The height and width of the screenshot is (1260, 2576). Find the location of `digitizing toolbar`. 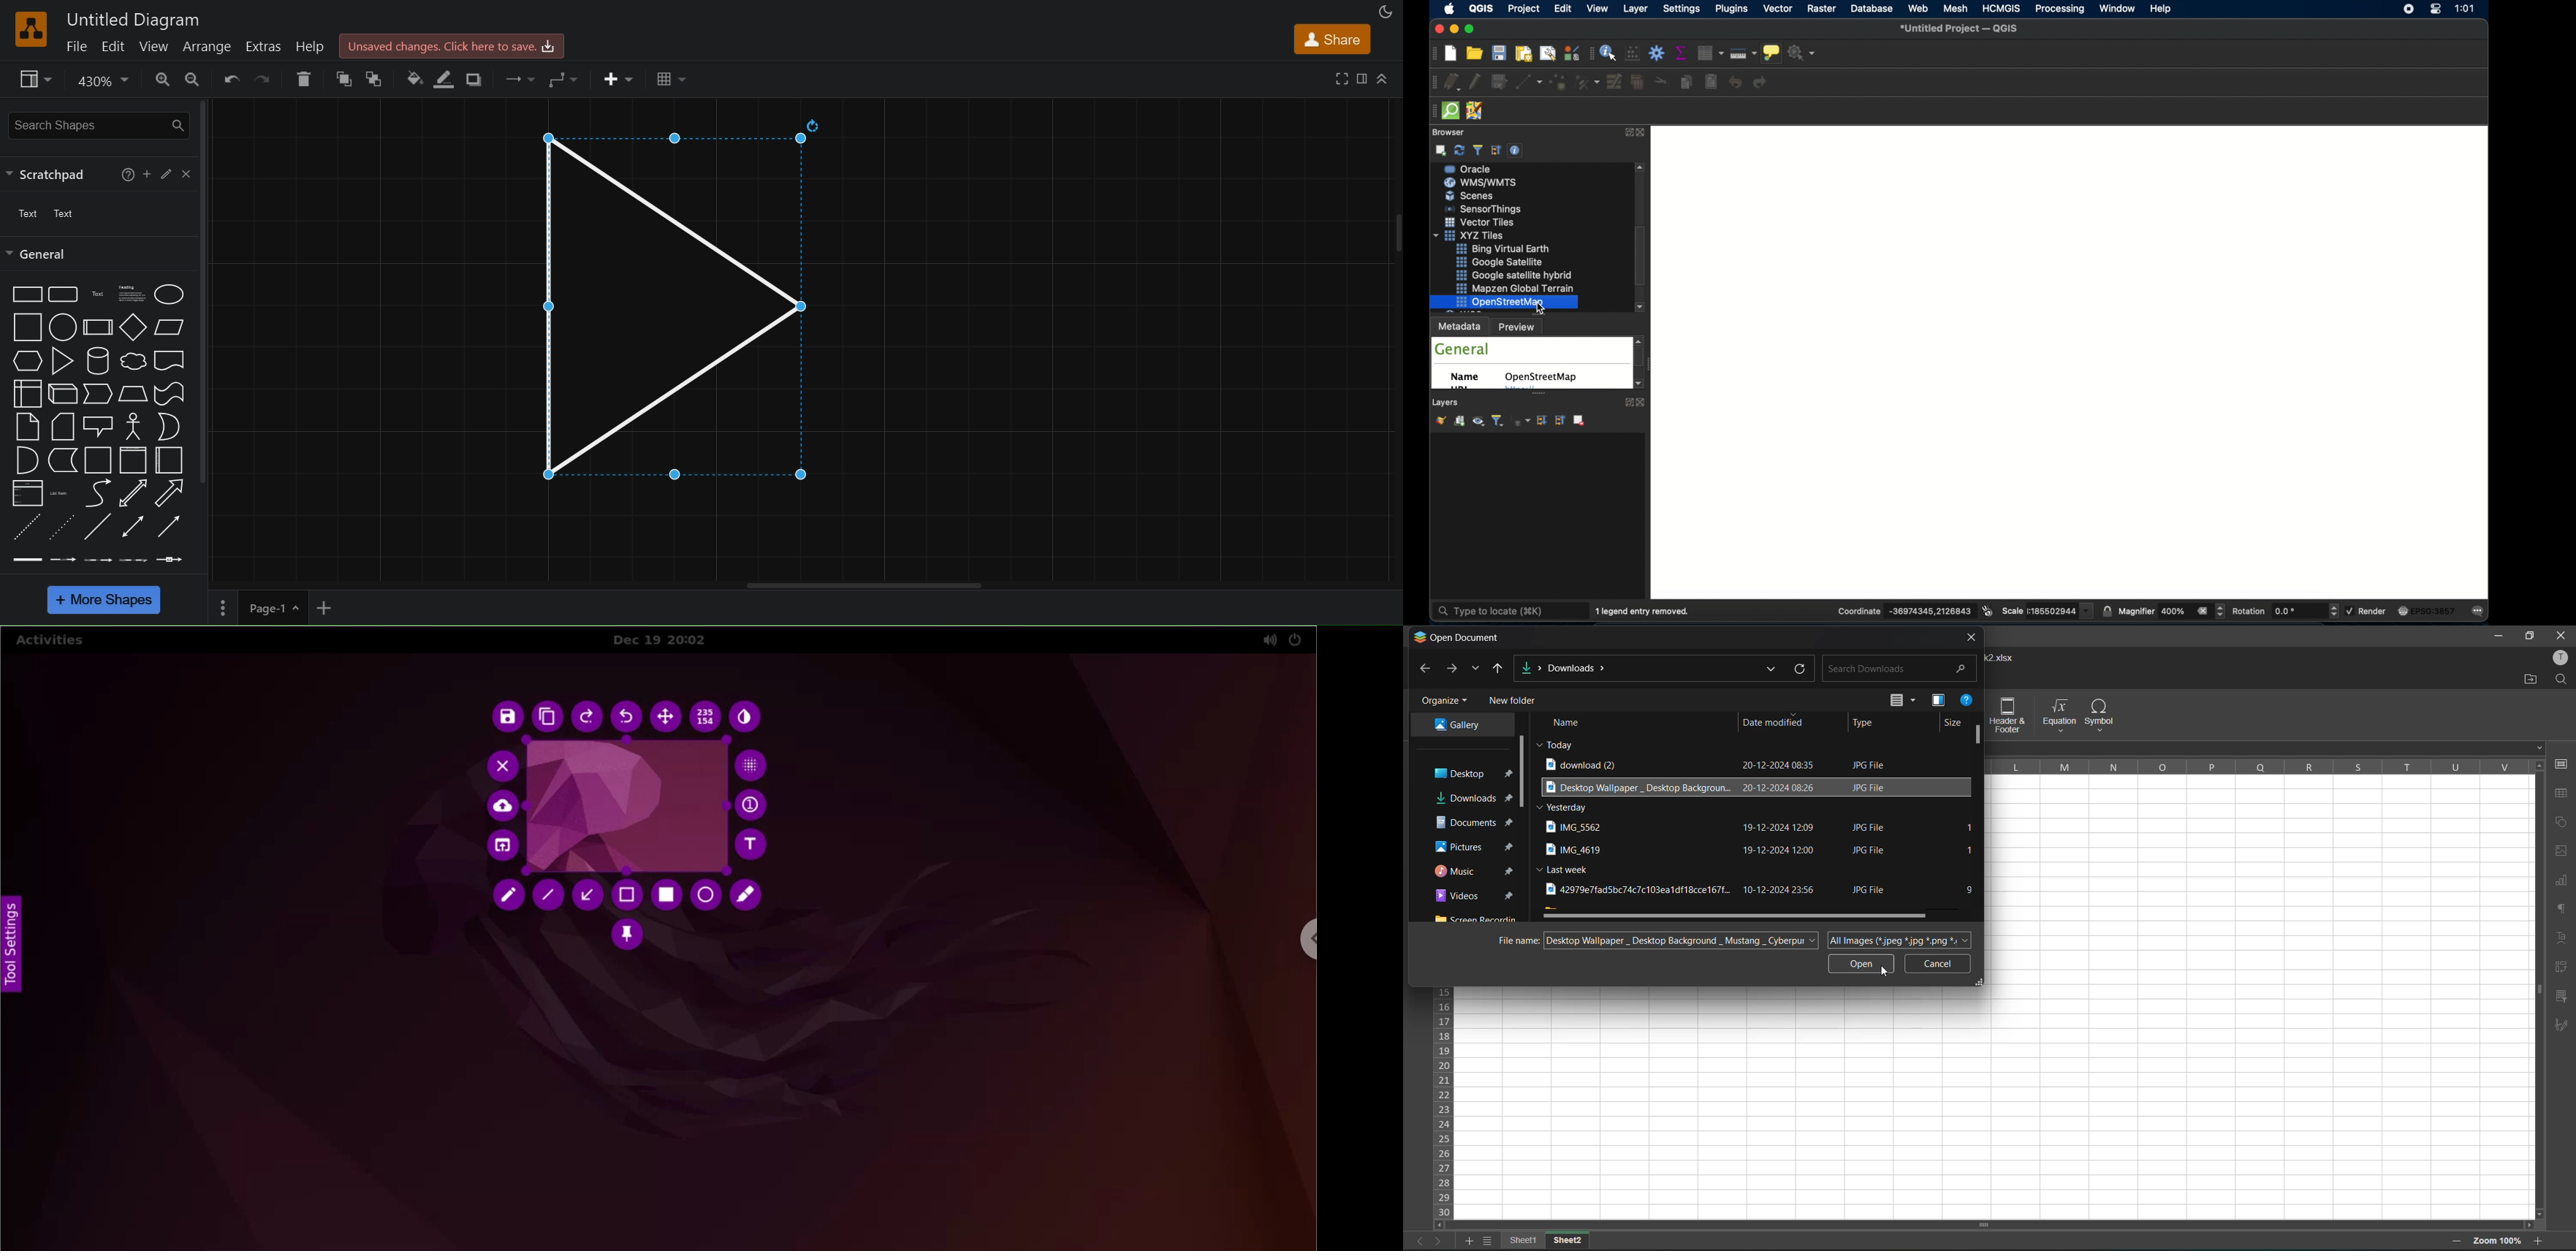

digitizing toolbar is located at coordinates (1431, 82).